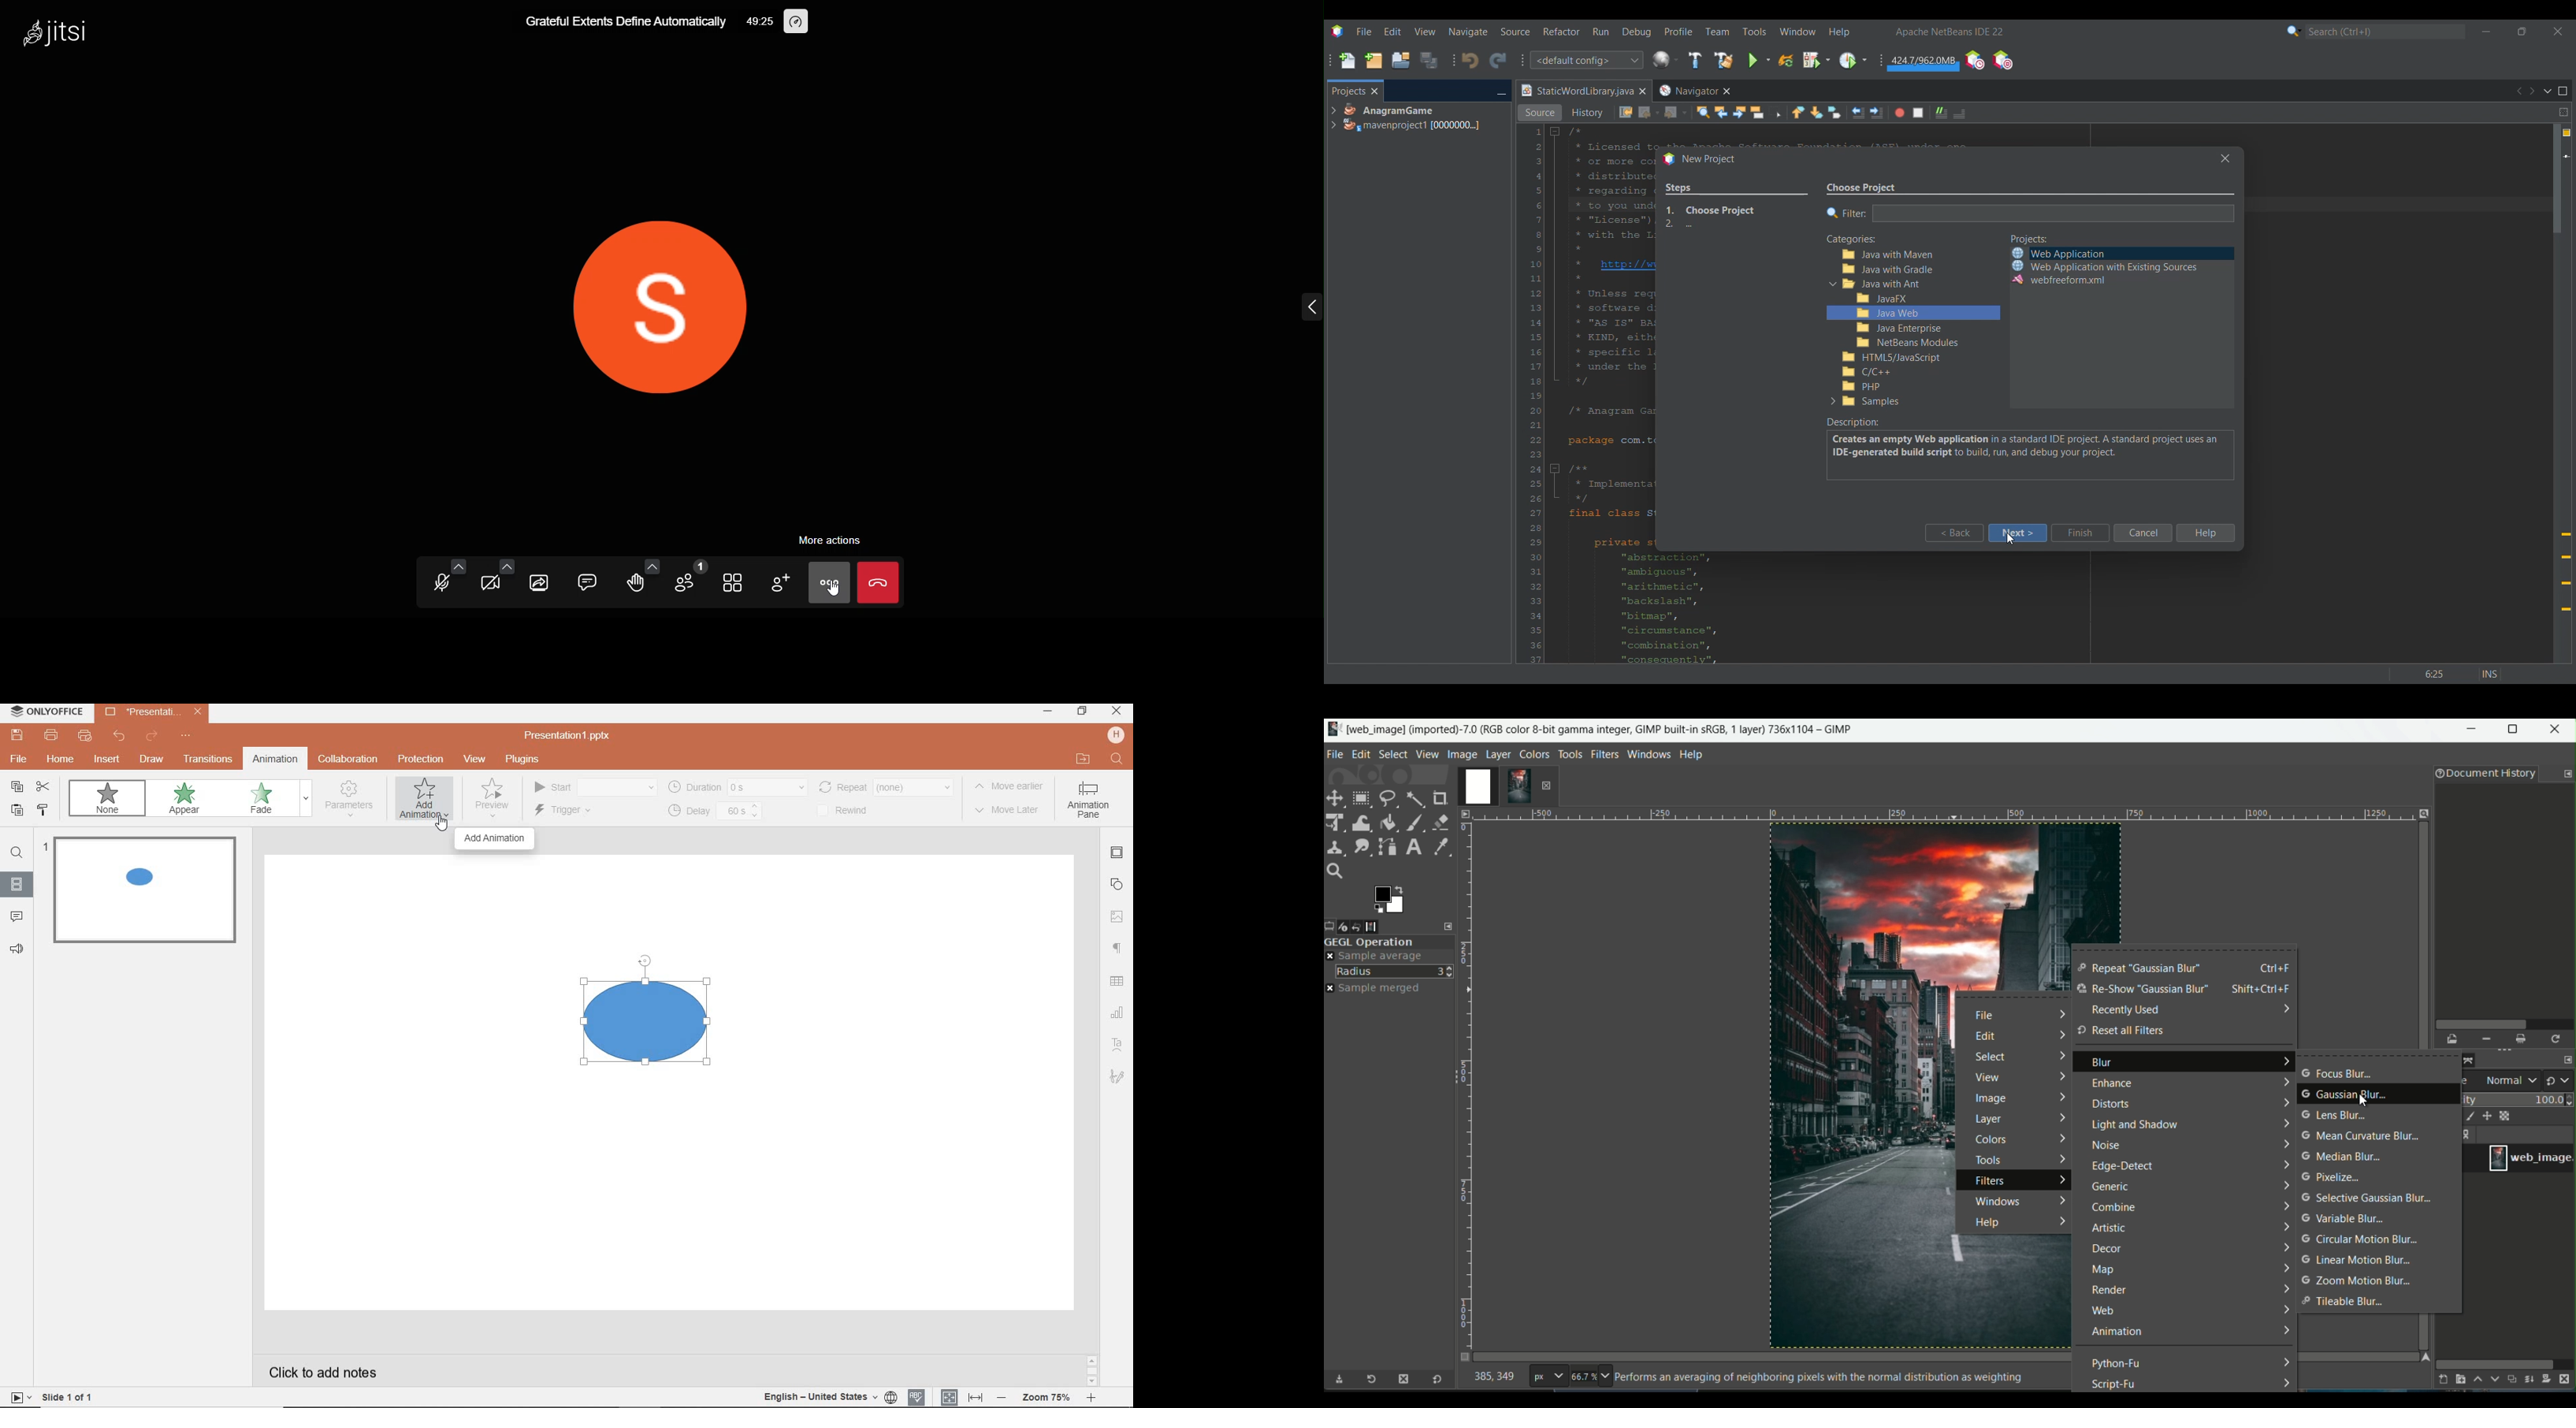 This screenshot has width=2576, height=1428. What do you see at coordinates (2518, 91) in the screenshot?
I see `Previous` at bounding box center [2518, 91].